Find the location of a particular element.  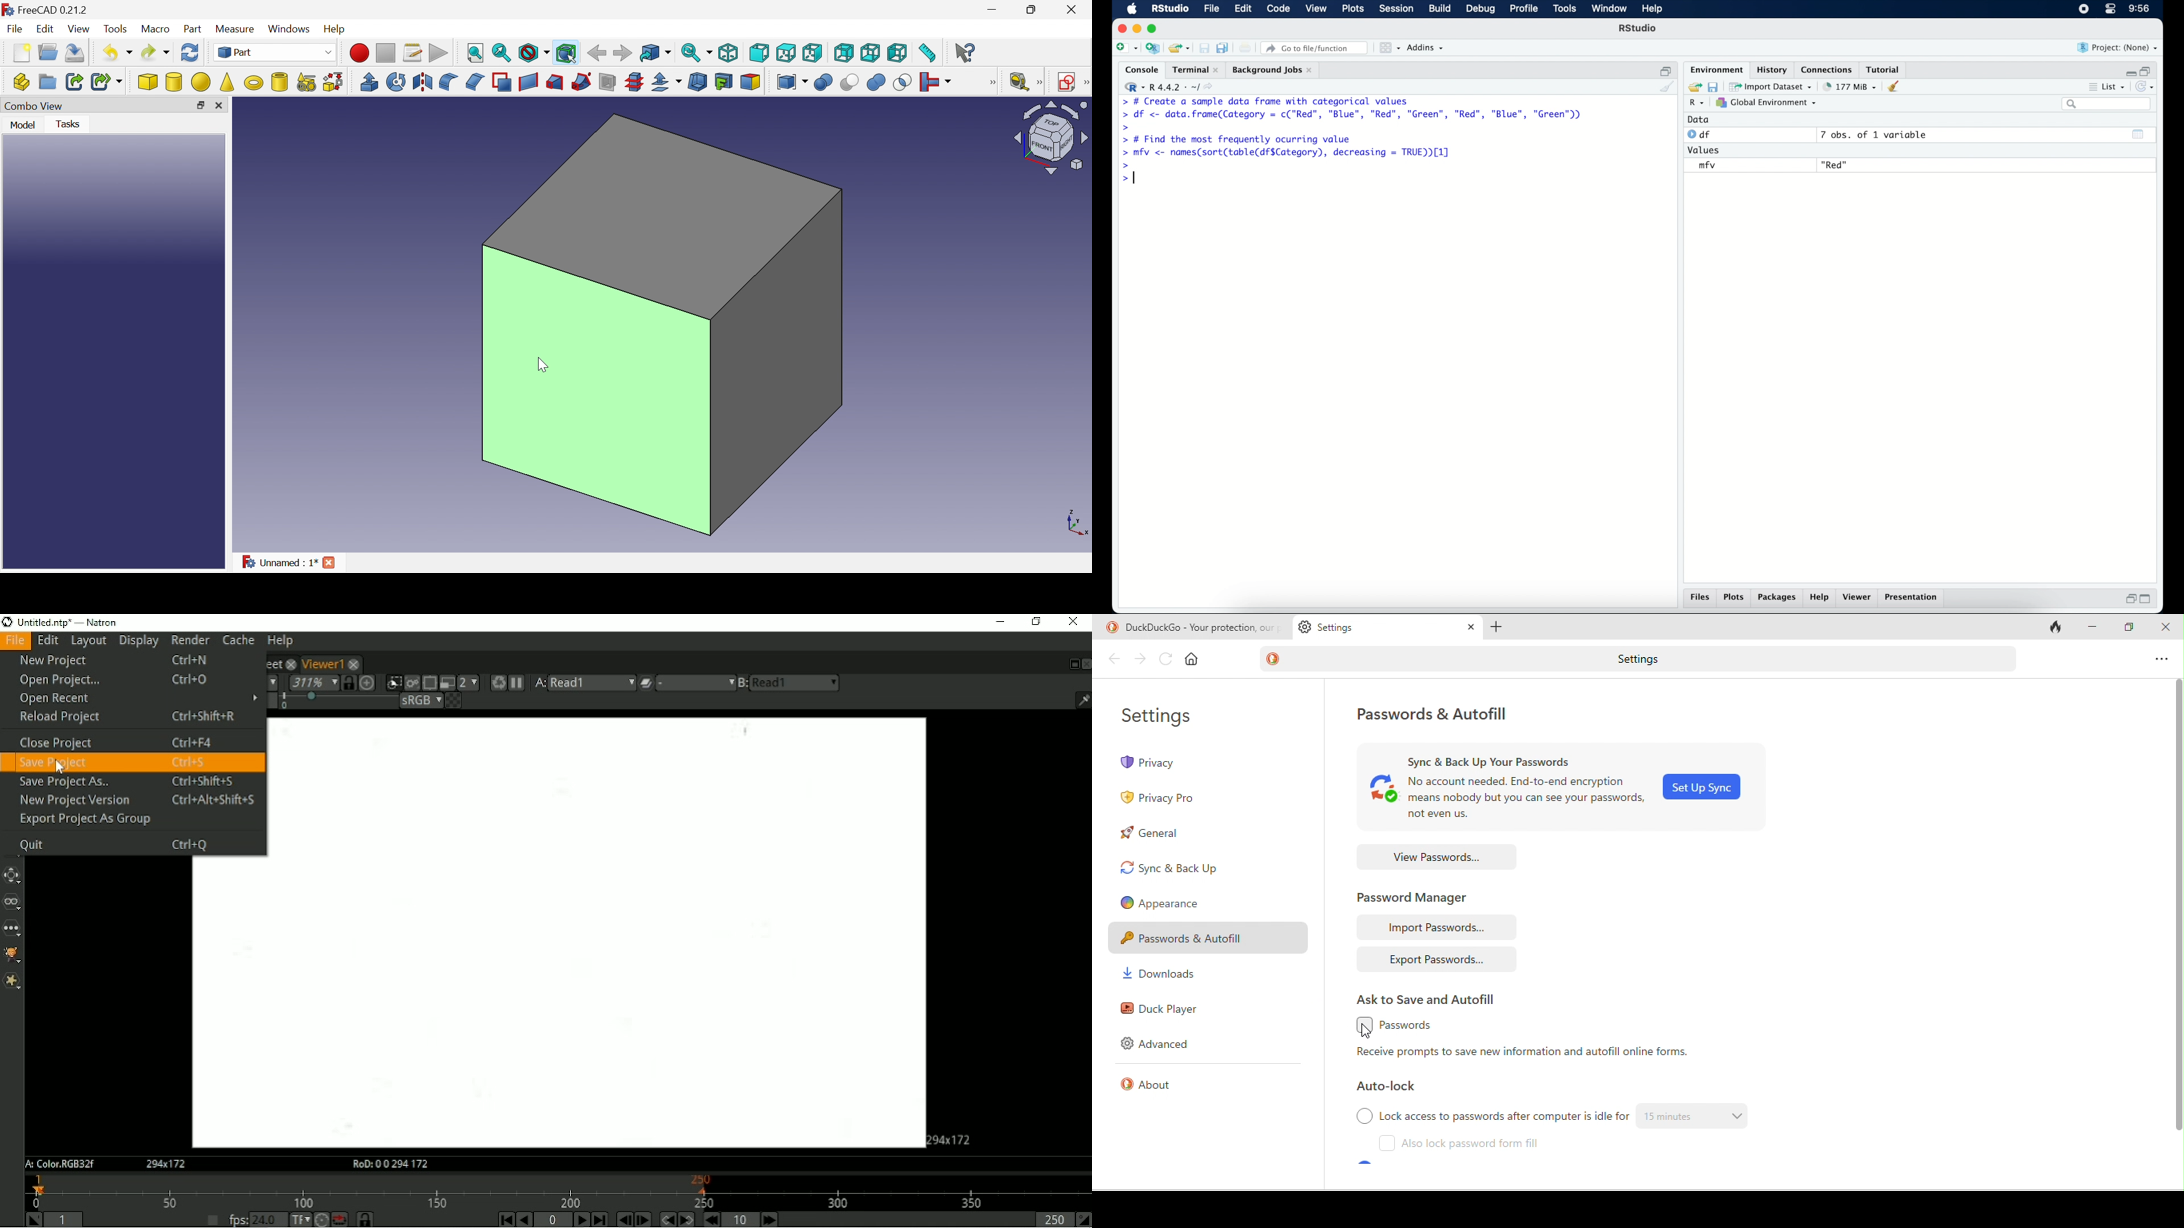

clear is located at coordinates (1898, 87).